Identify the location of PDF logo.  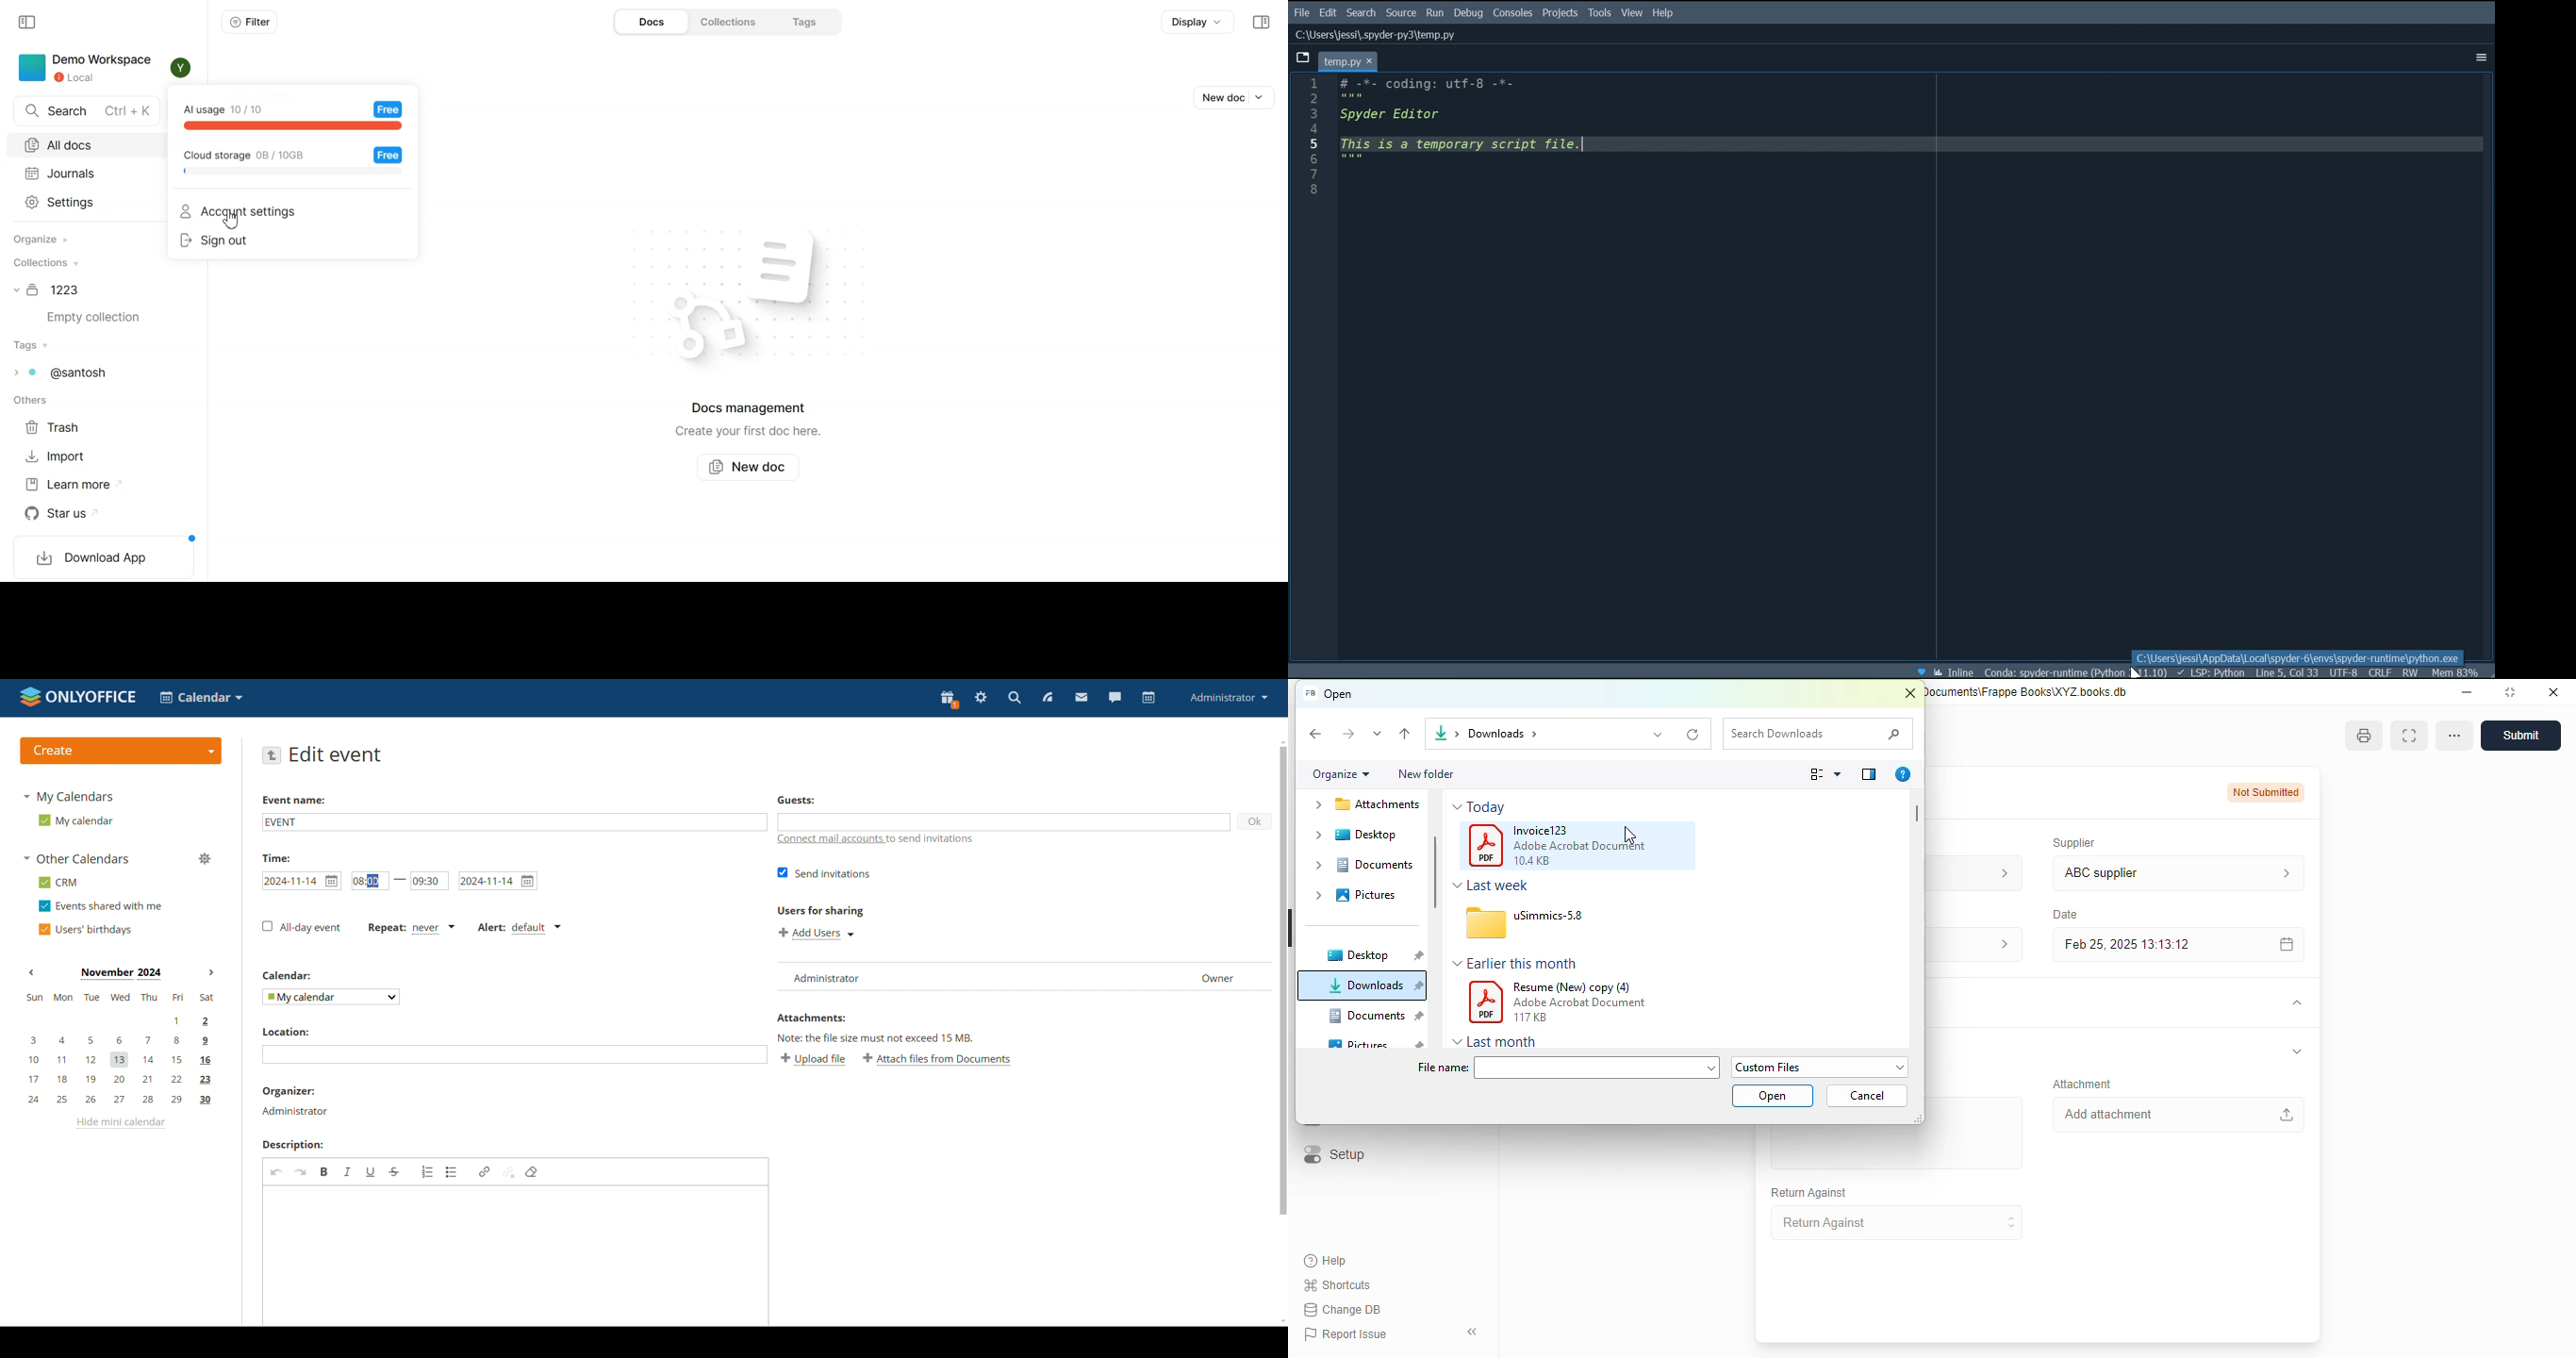
(1486, 845).